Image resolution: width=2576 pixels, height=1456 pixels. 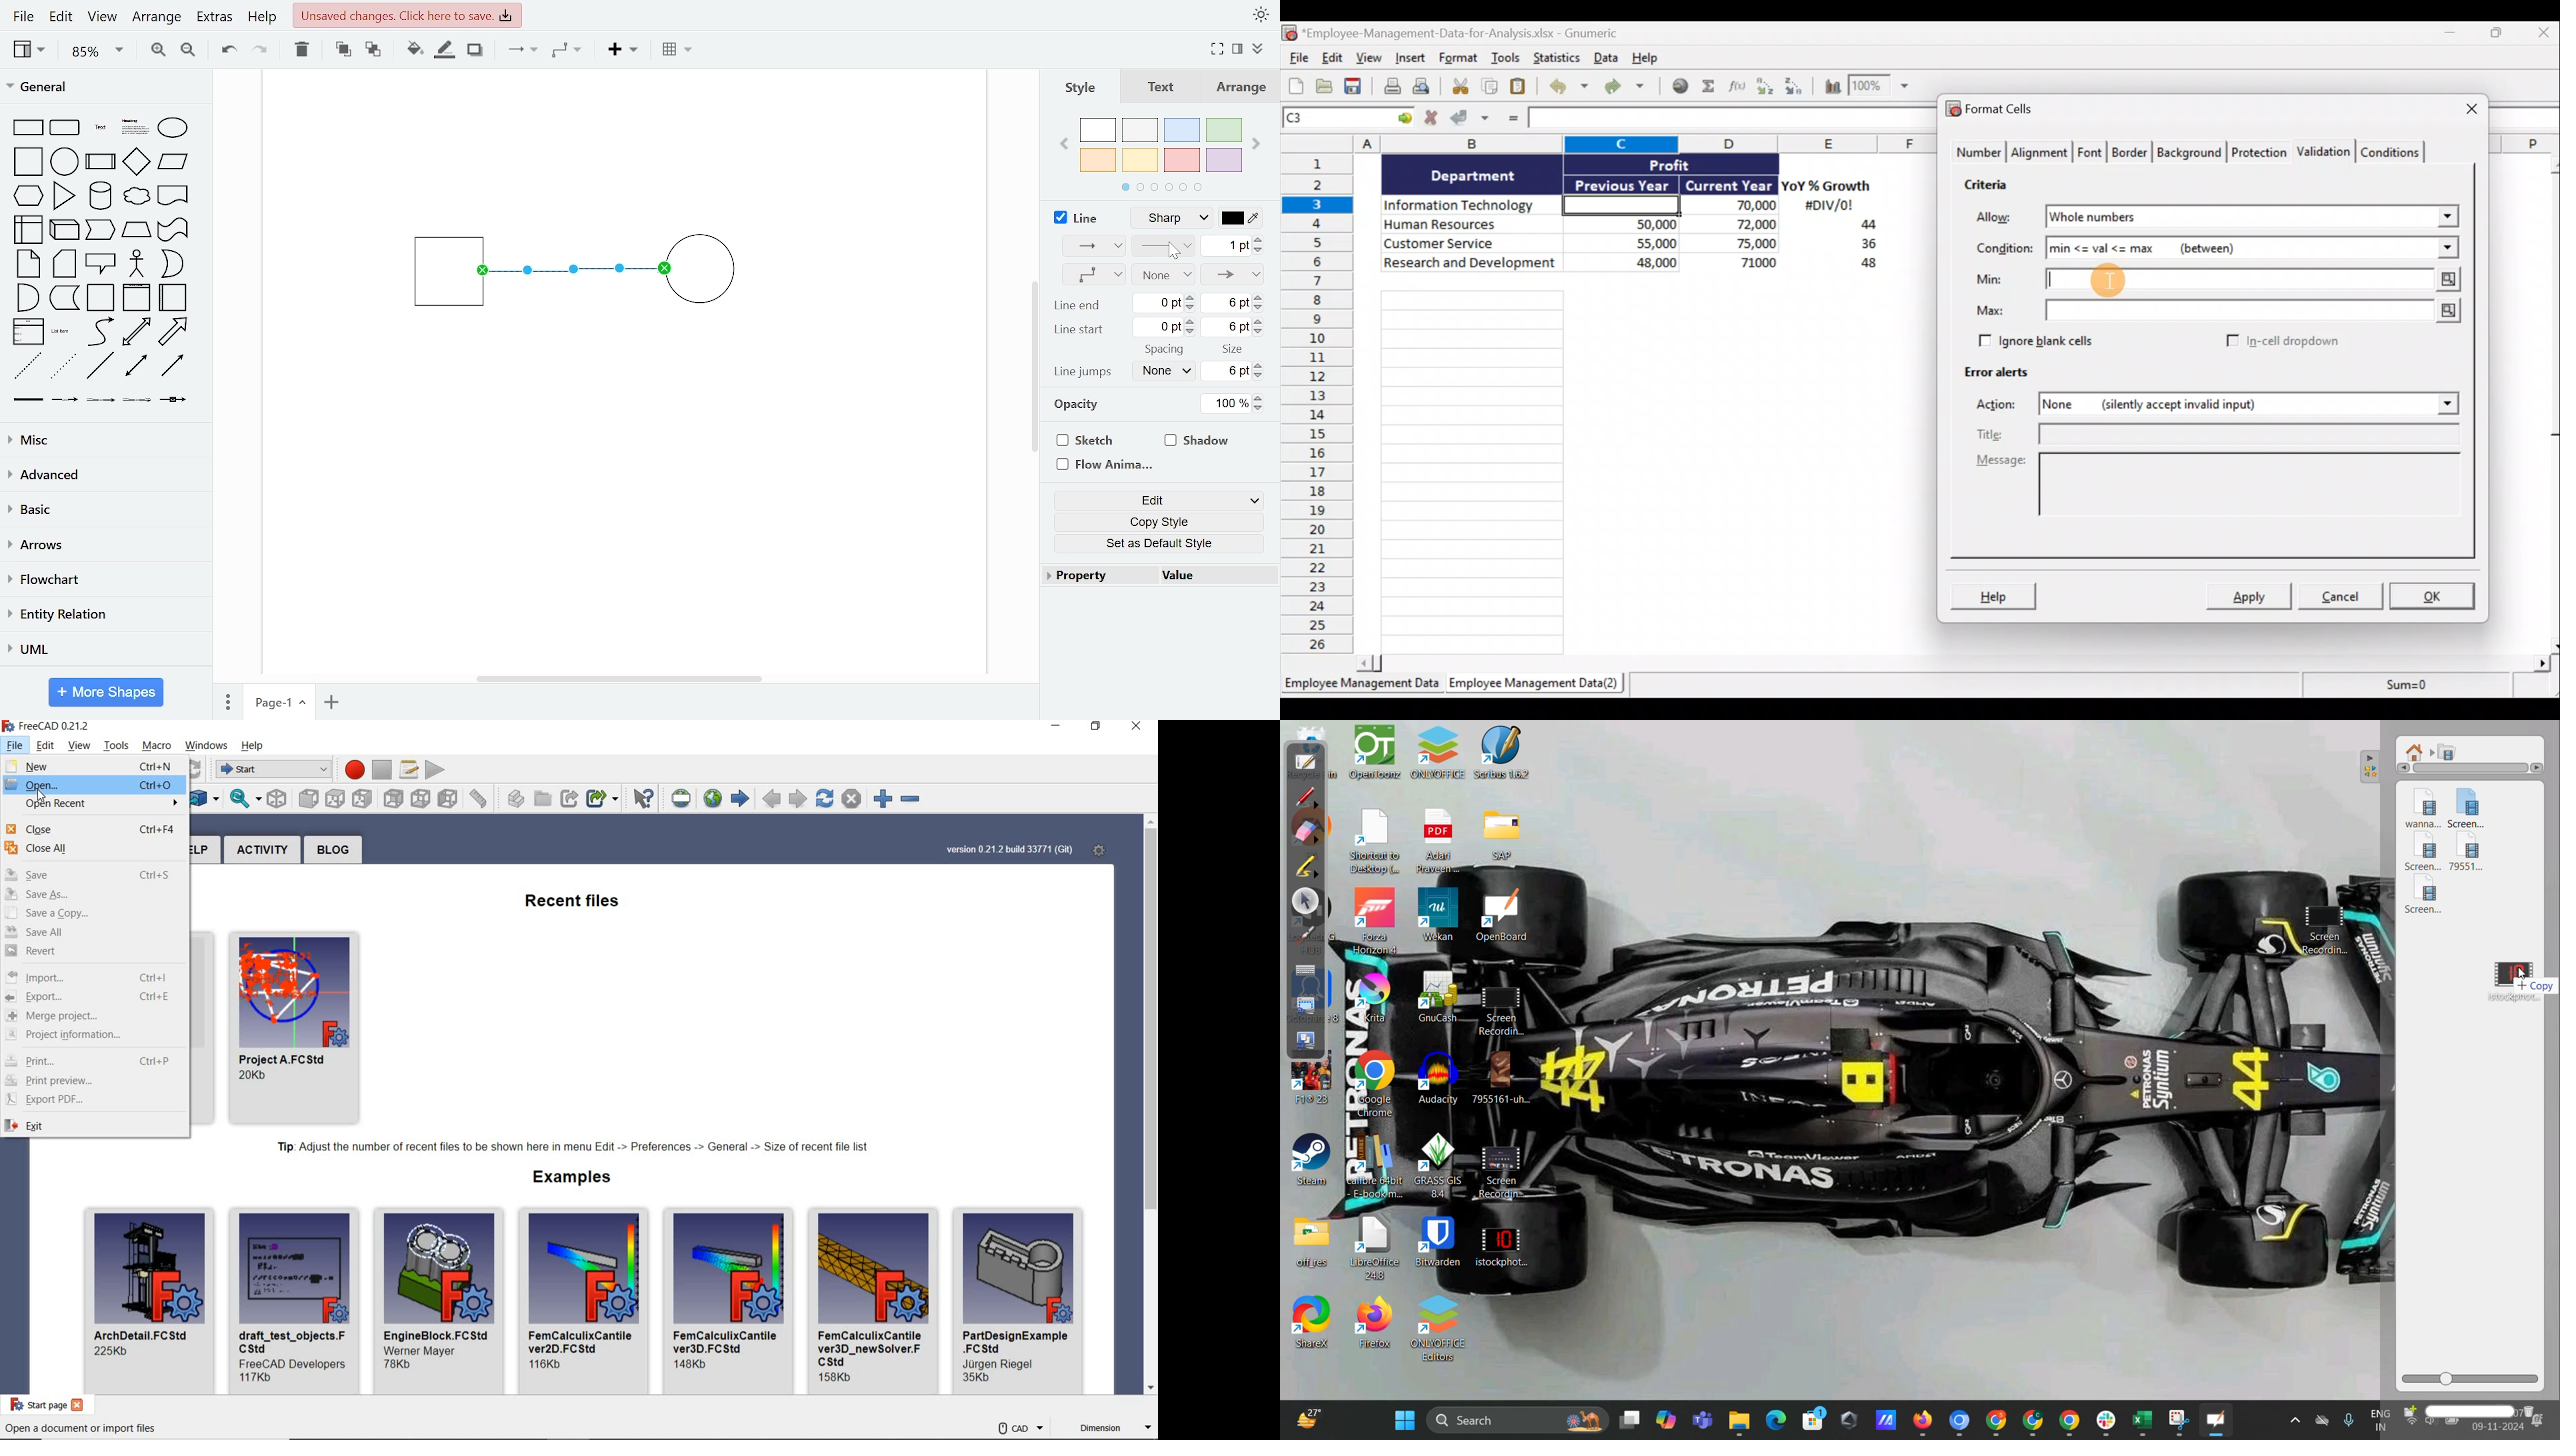 I want to click on extras, so click(x=214, y=17).